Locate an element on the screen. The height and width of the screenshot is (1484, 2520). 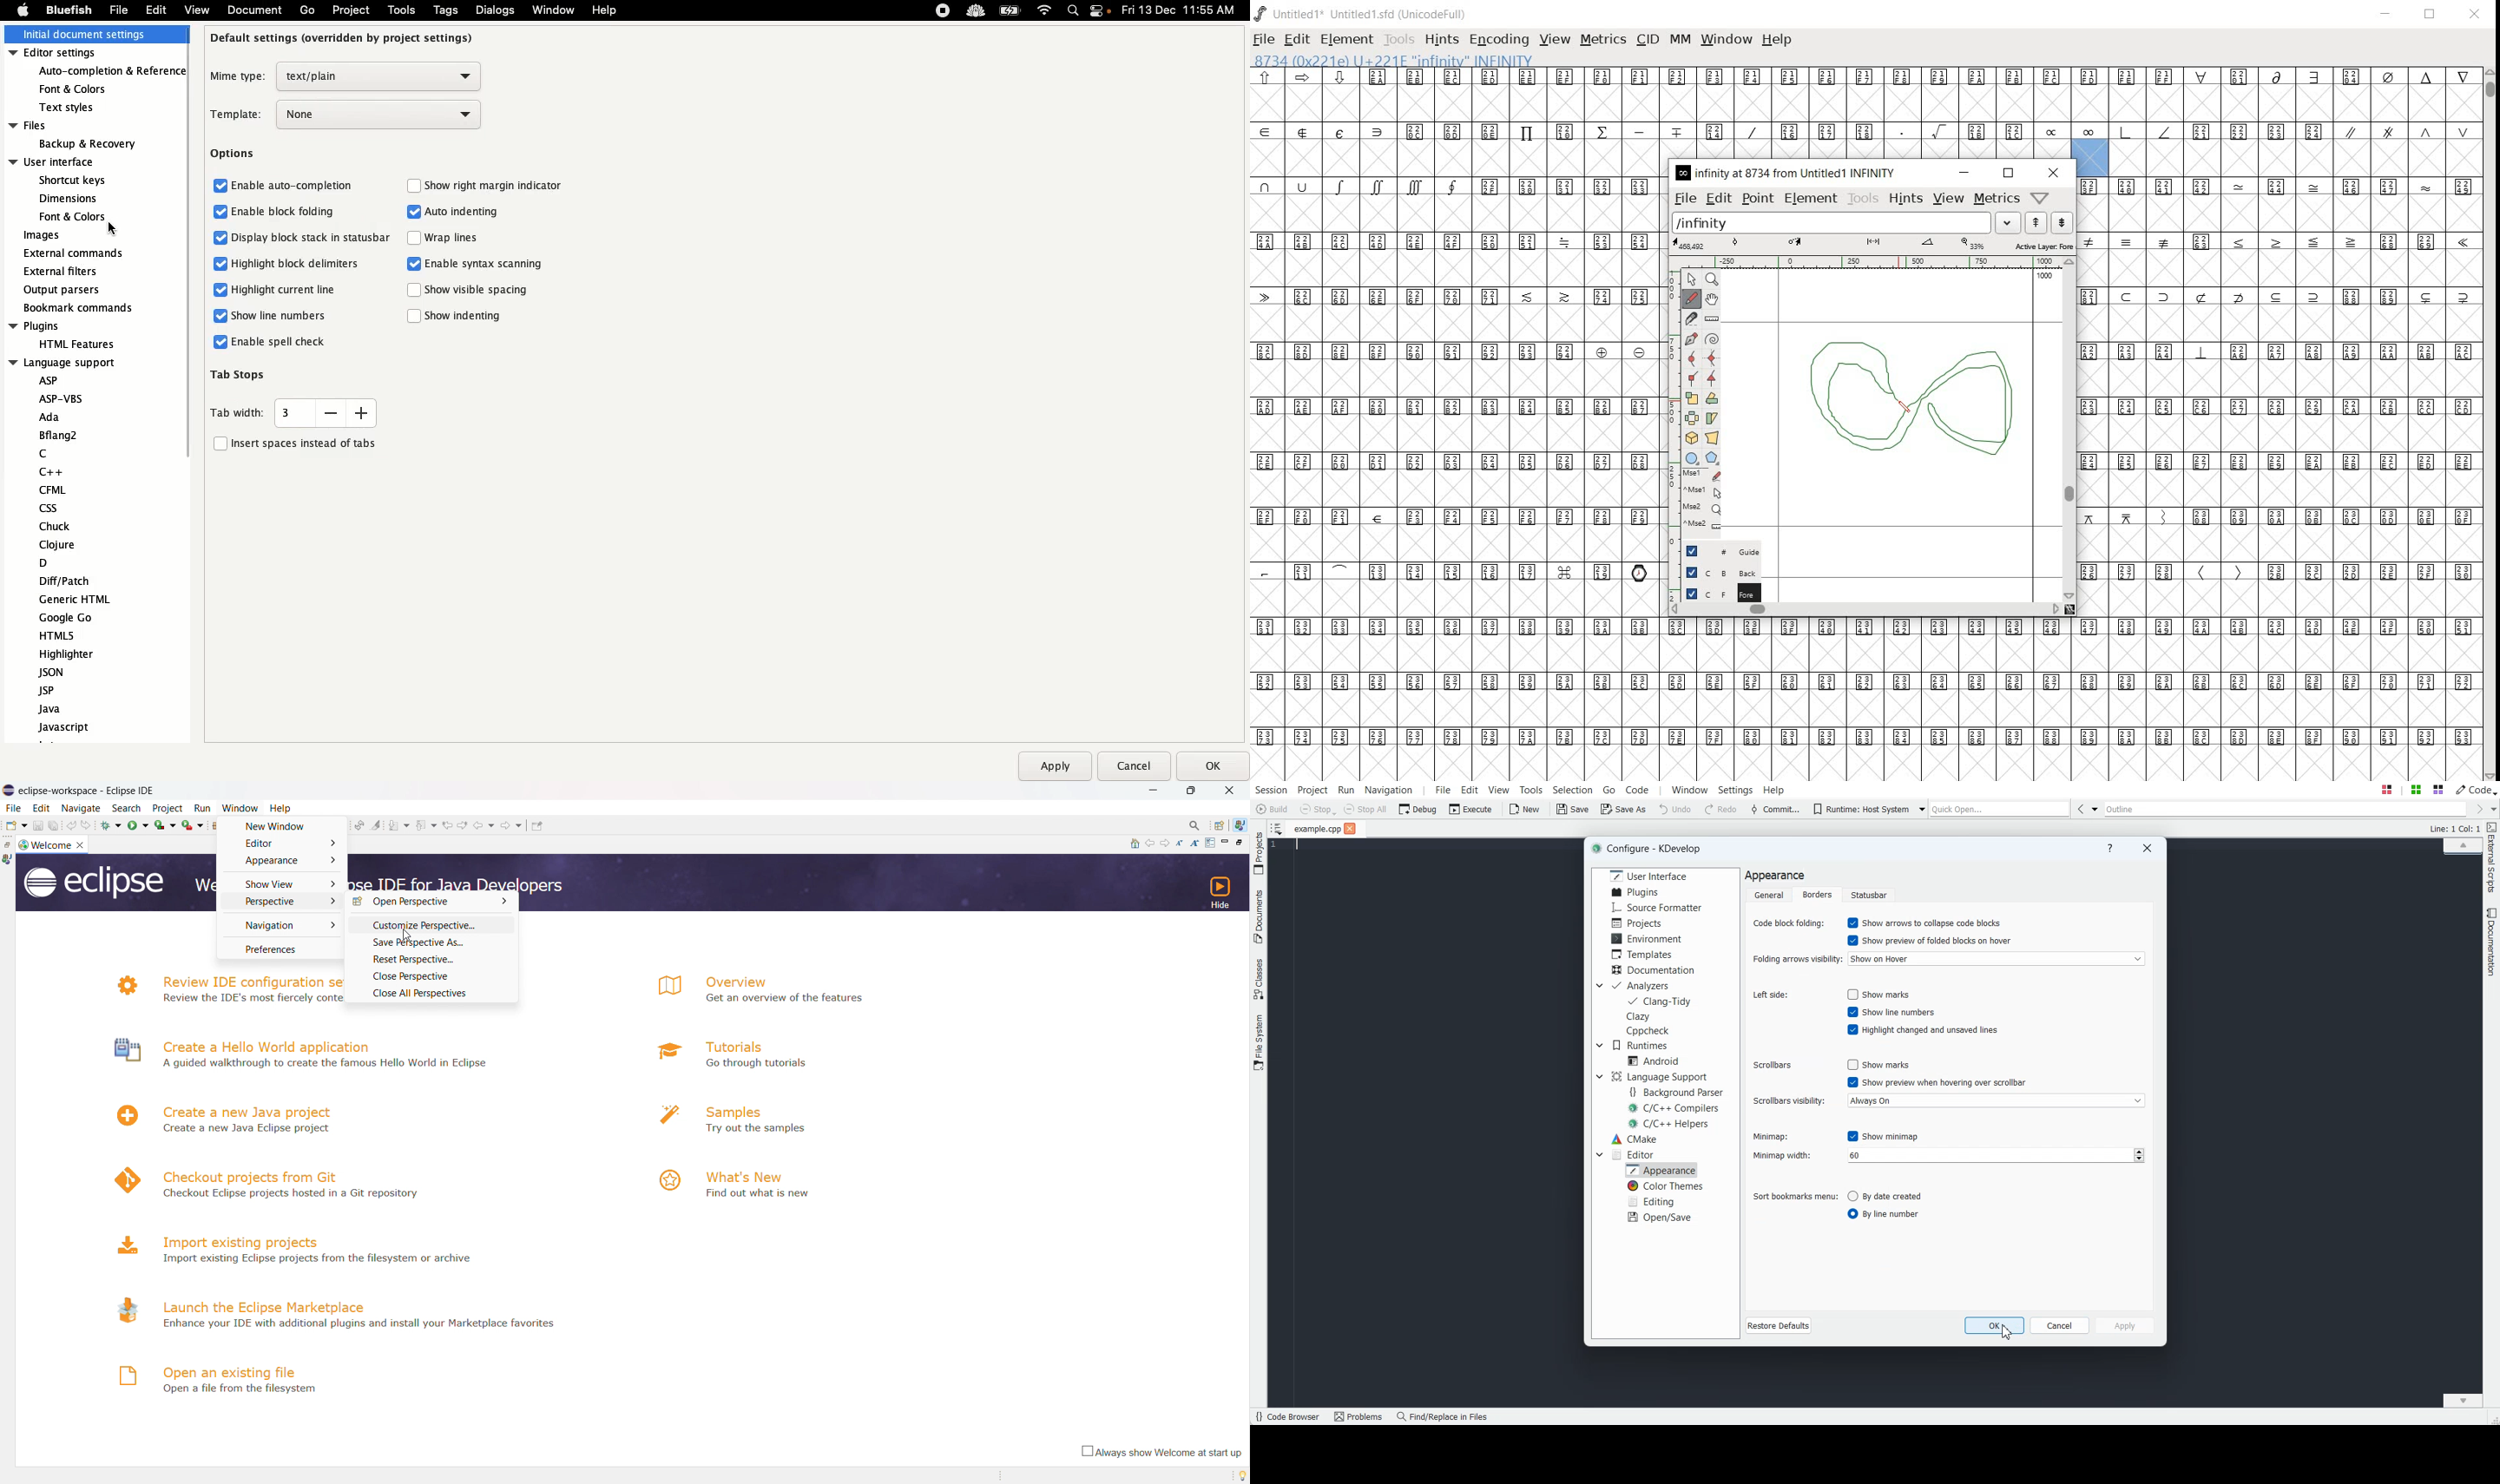
Tags is located at coordinates (447, 10).